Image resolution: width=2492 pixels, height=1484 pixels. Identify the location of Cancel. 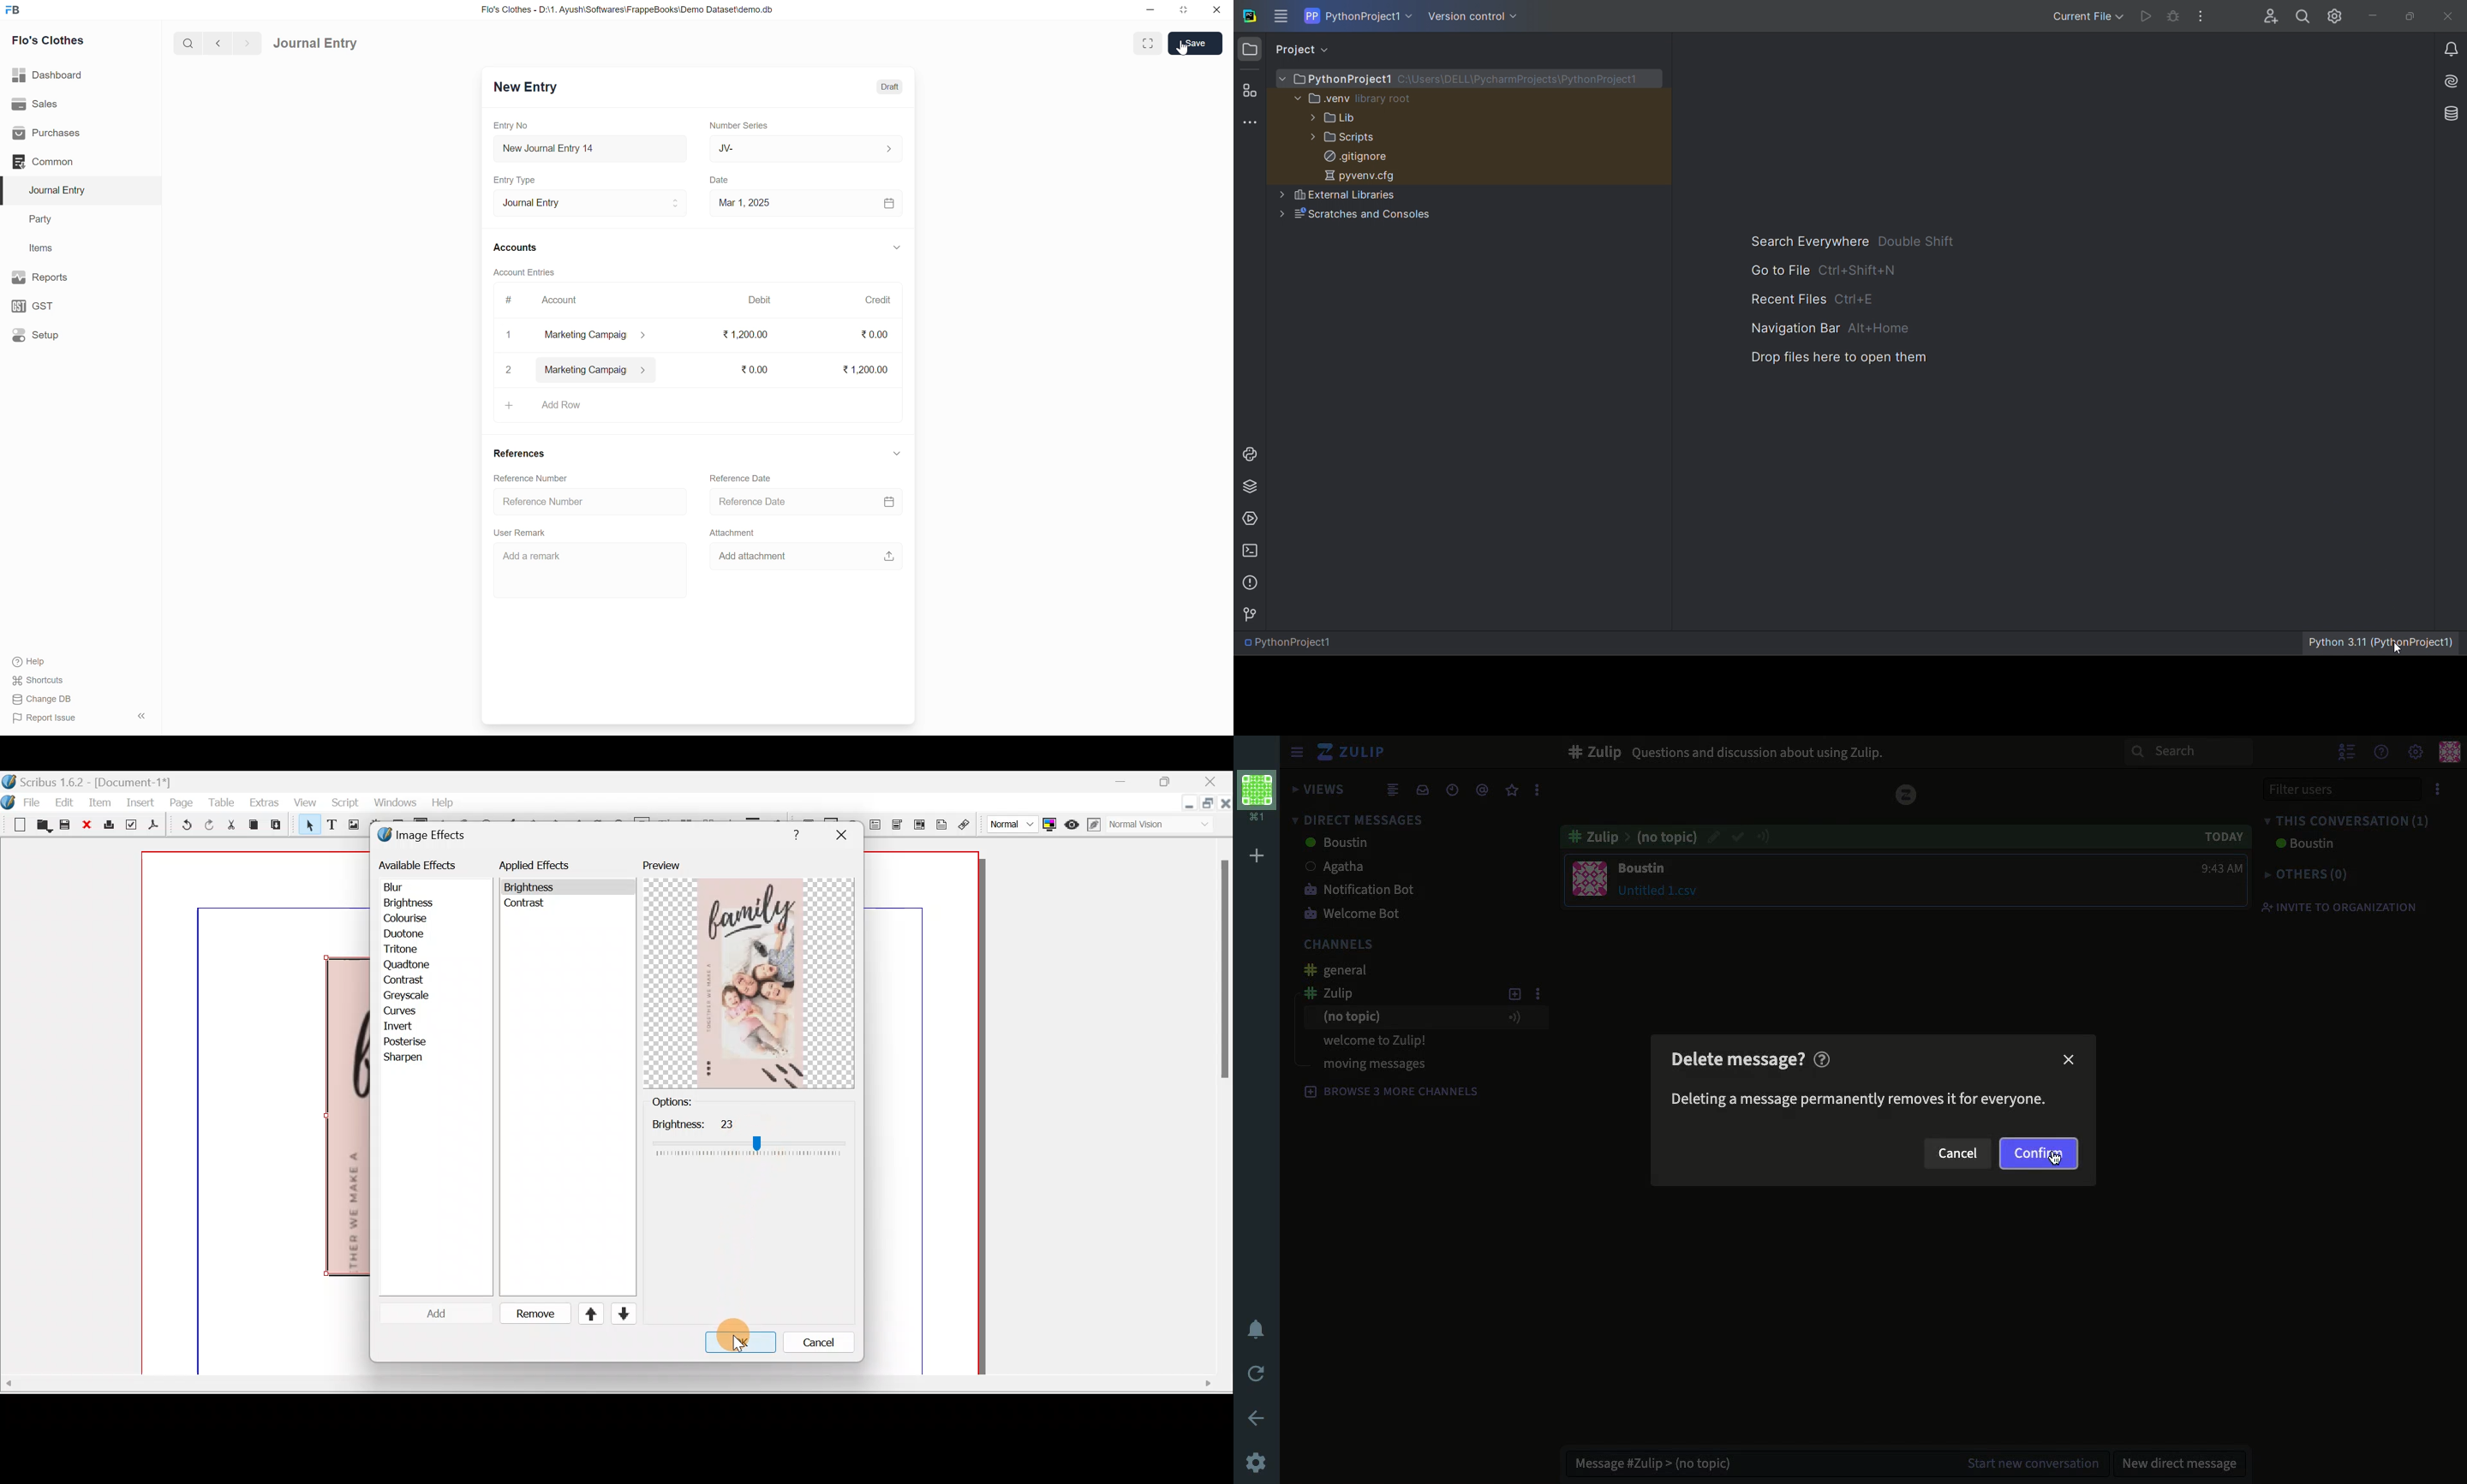
(810, 1345).